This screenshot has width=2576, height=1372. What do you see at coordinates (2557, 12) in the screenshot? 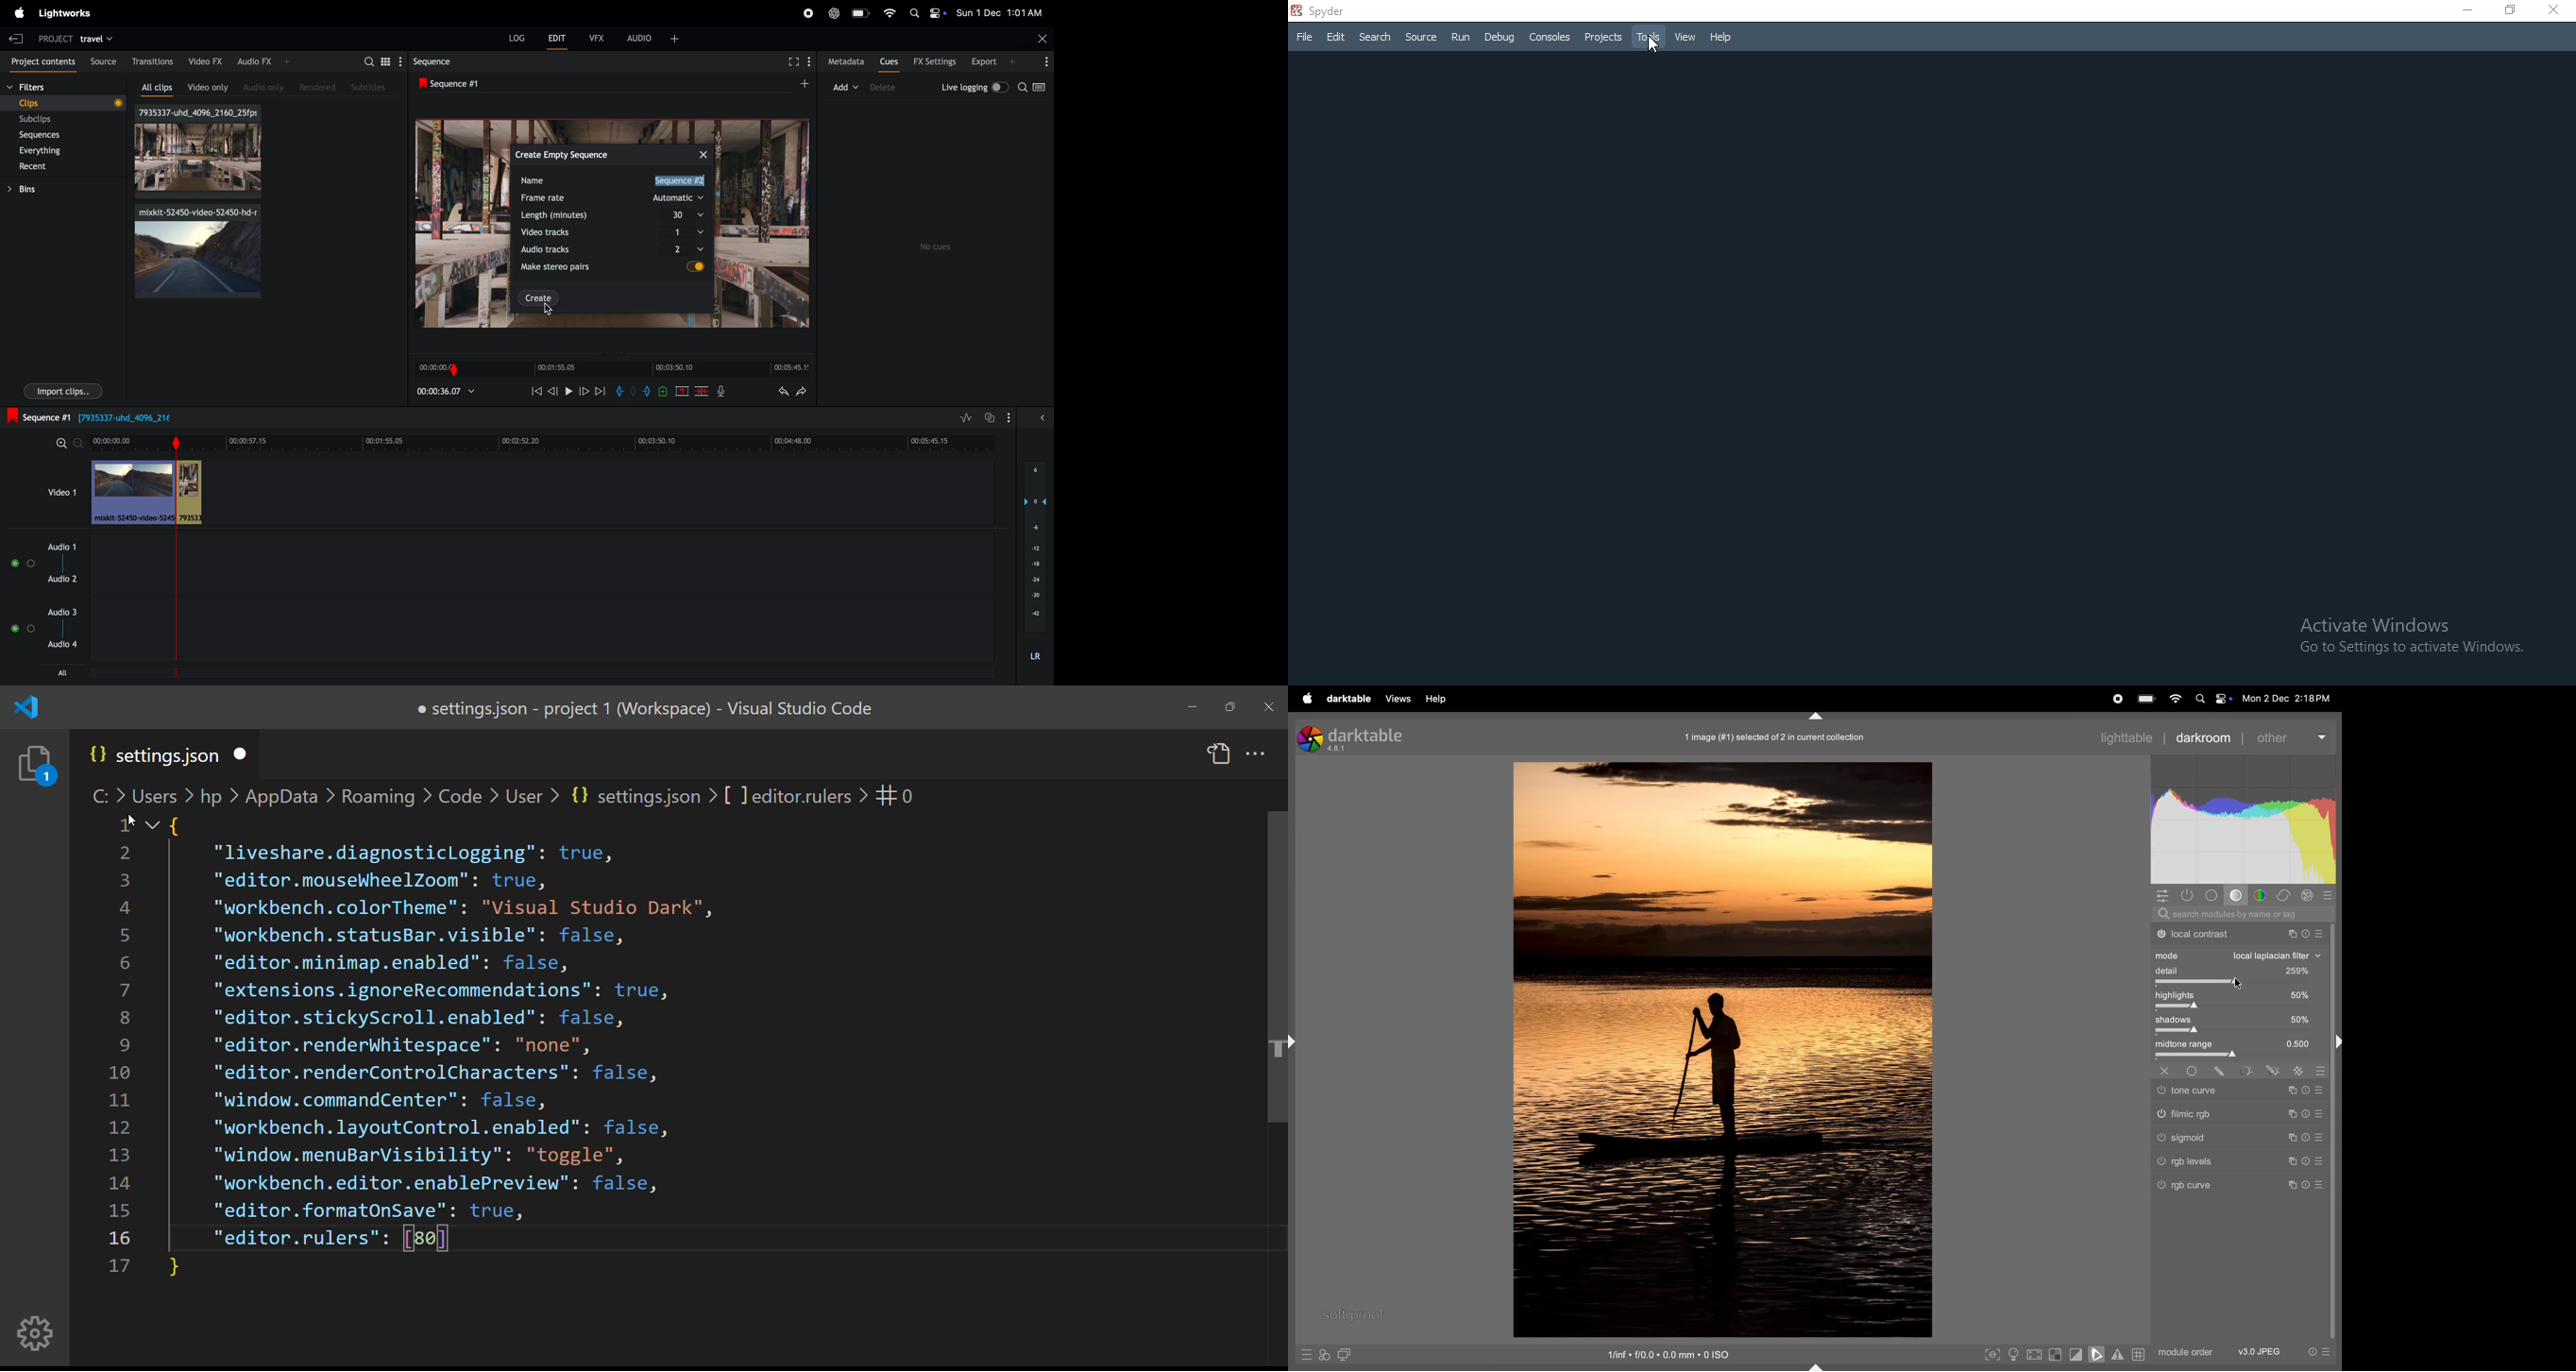
I see `close` at bounding box center [2557, 12].